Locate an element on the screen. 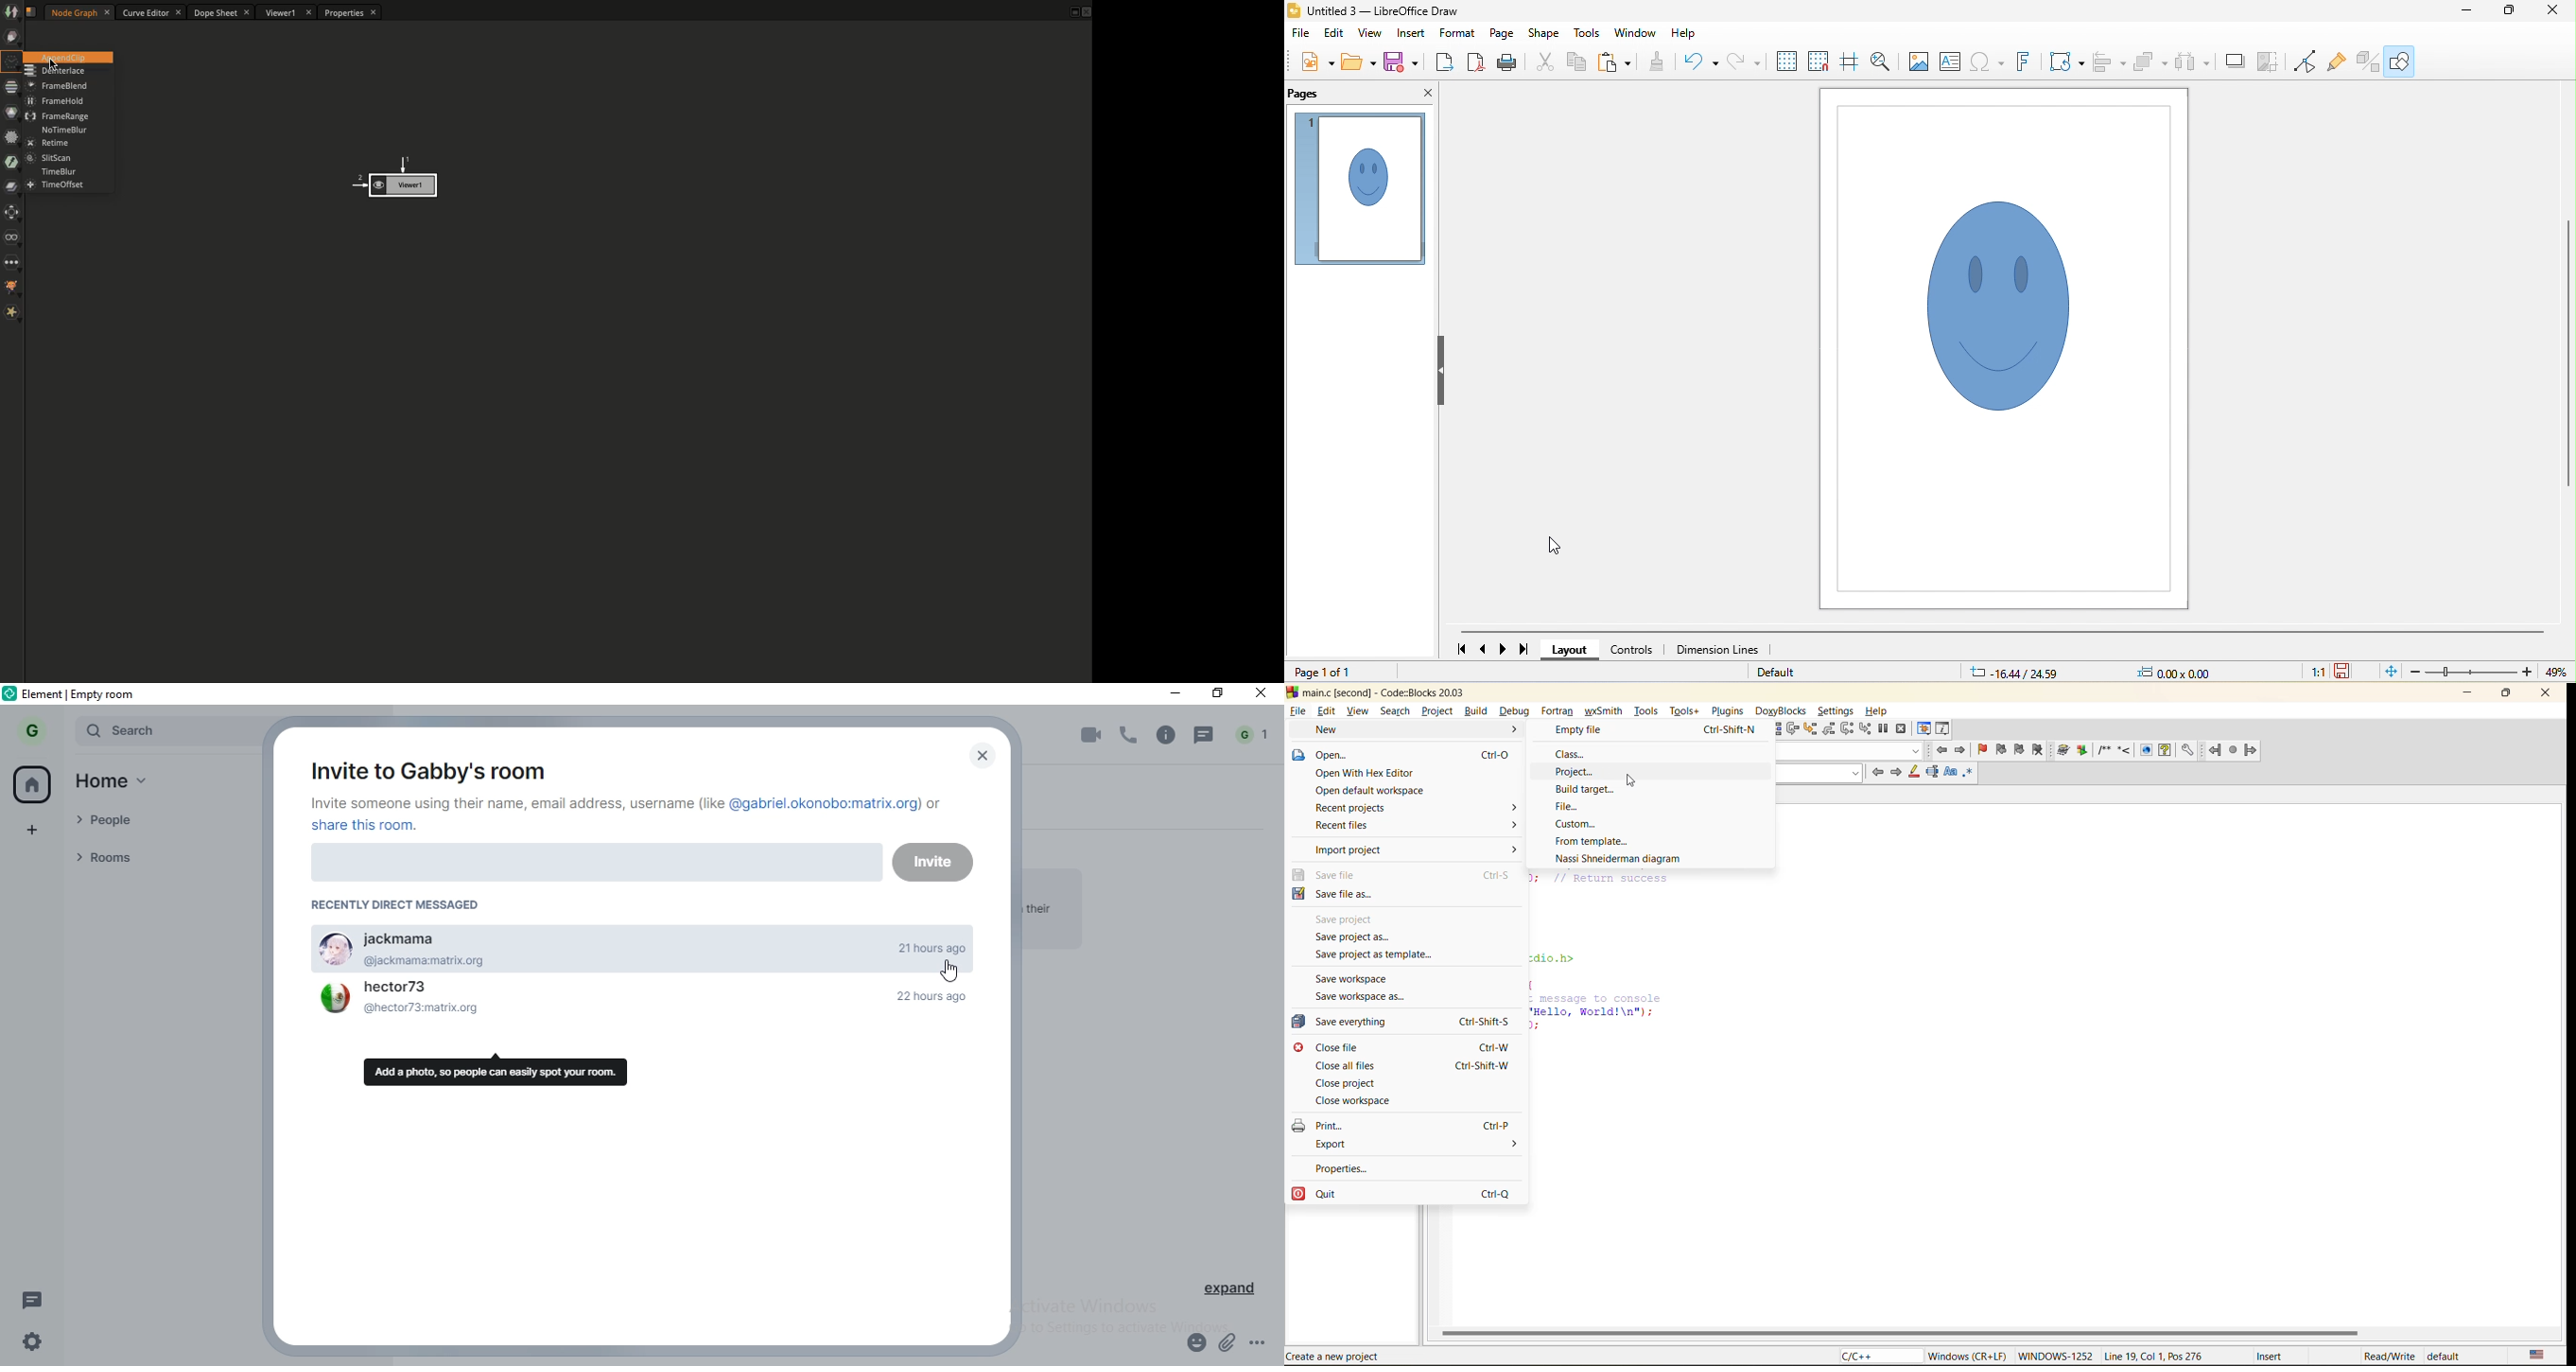 The height and width of the screenshot is (1372, 2576). next is located at coordinates (1503, 650).